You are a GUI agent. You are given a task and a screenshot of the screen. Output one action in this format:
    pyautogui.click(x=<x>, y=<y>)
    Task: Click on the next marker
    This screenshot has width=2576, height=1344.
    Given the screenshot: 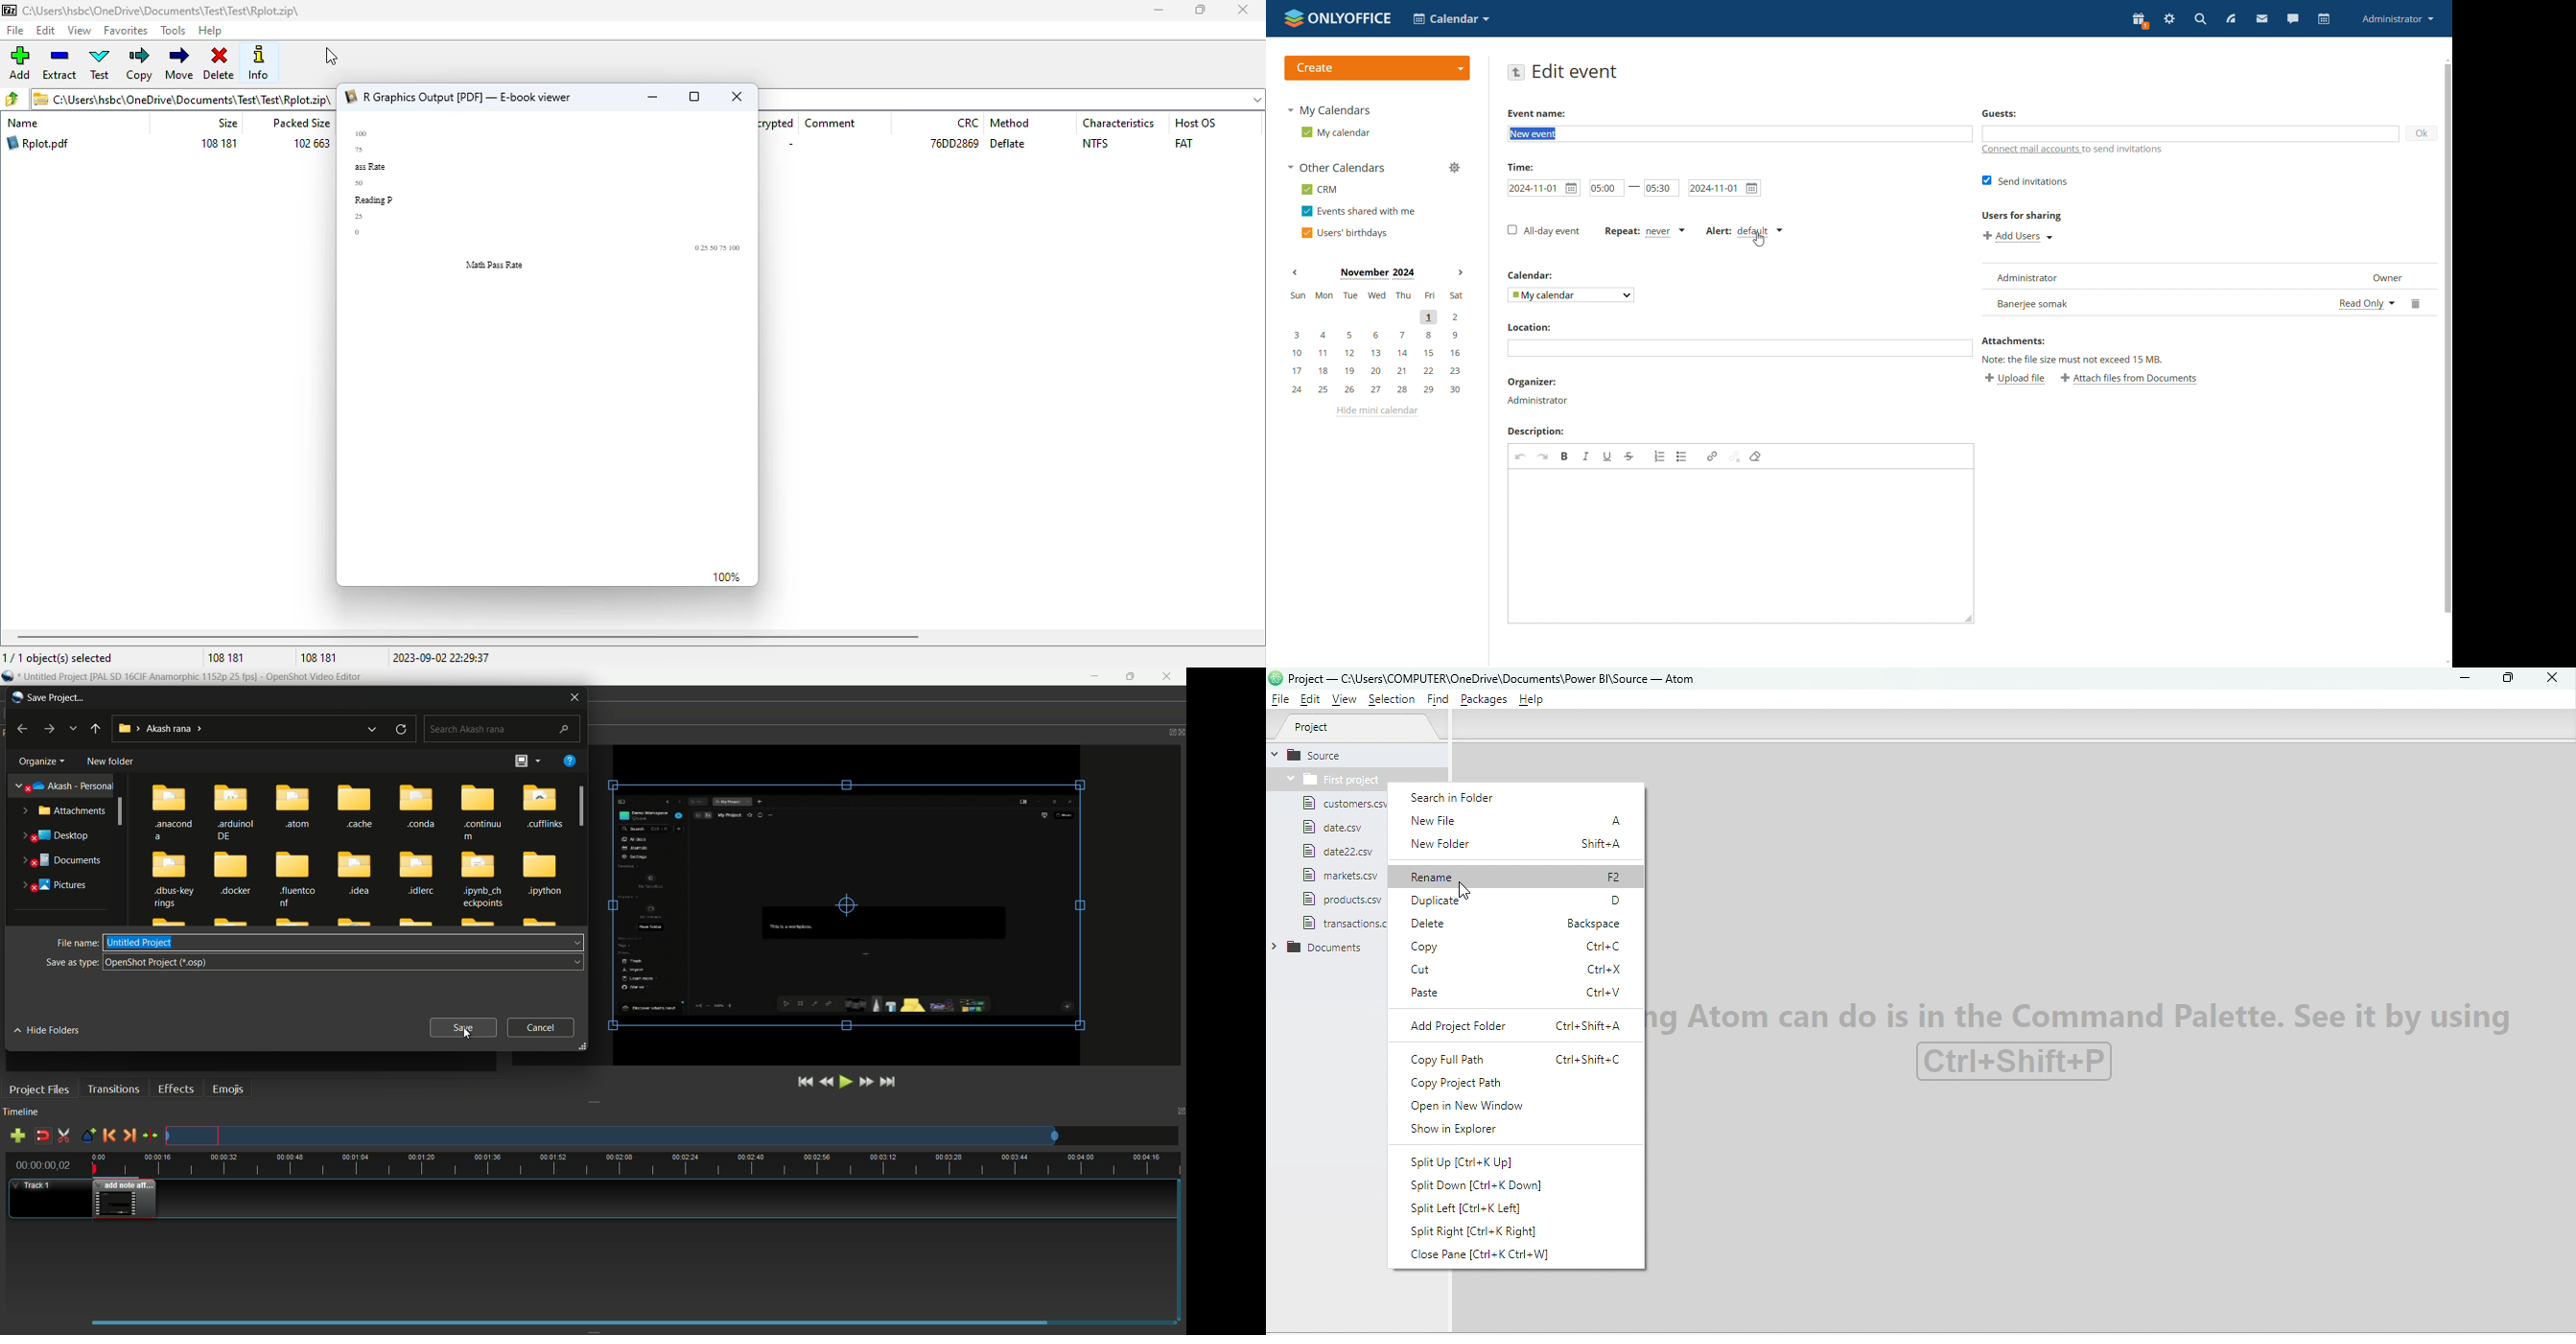 What is the action you would take?
    pyautogui.click(x=129, y=1136)
    